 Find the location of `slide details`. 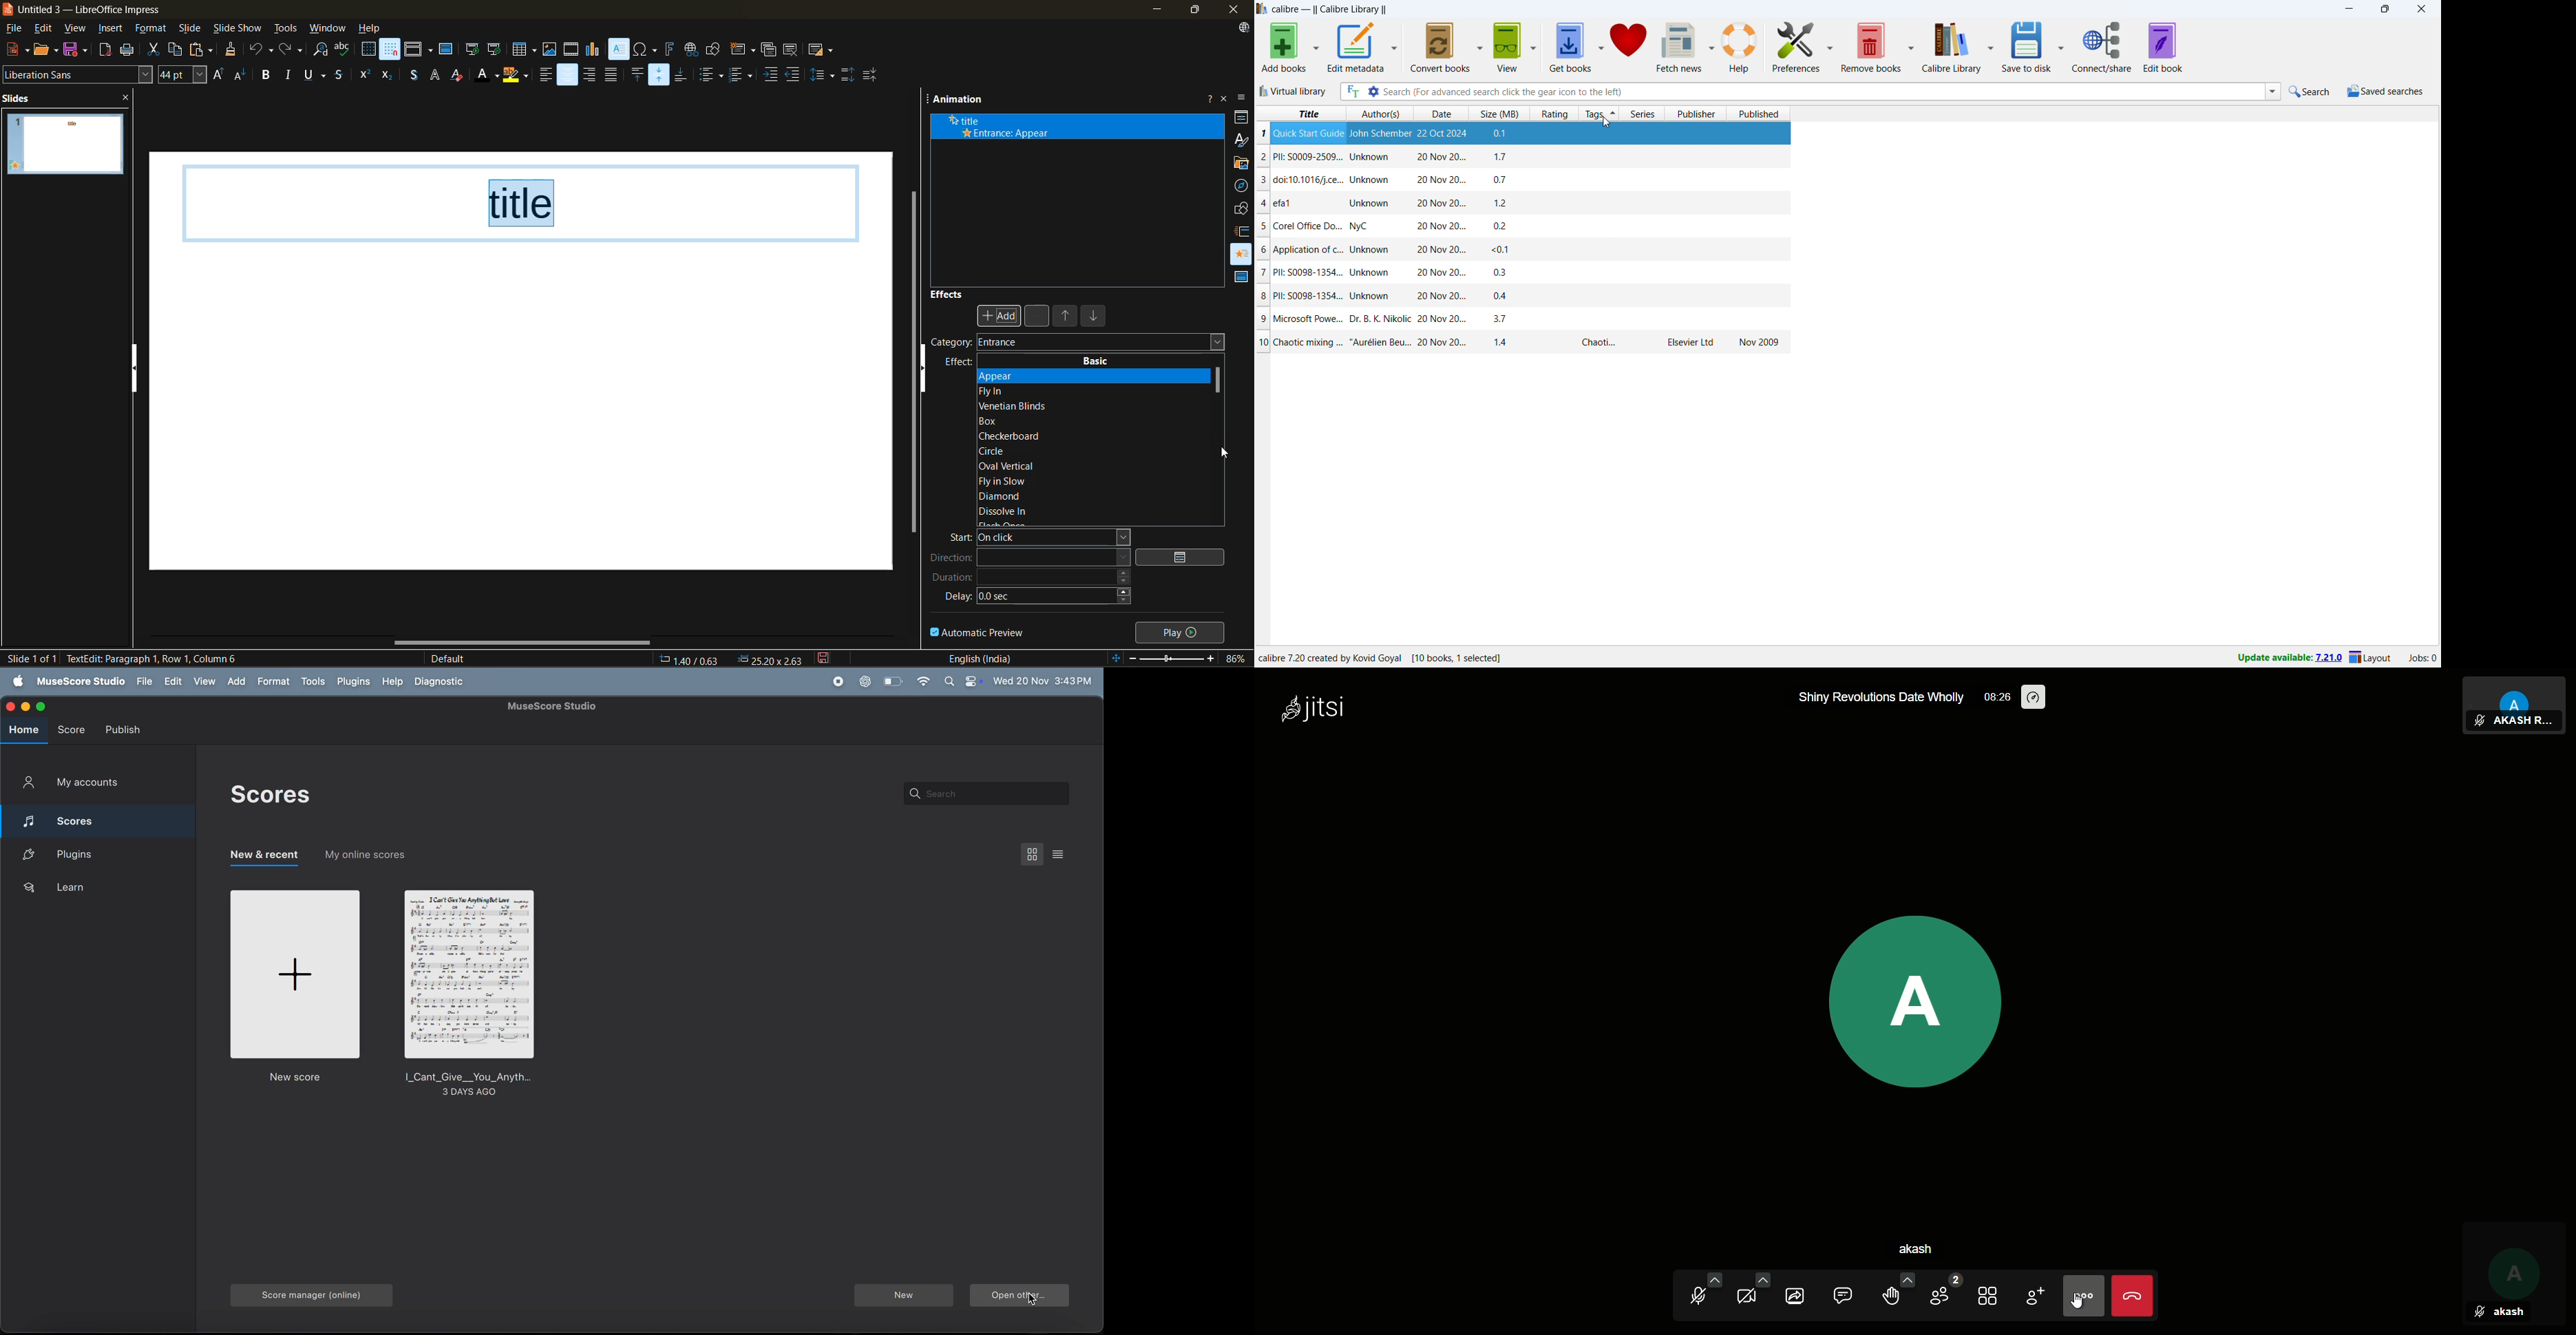

slide details is located at coordinates (31, 658).